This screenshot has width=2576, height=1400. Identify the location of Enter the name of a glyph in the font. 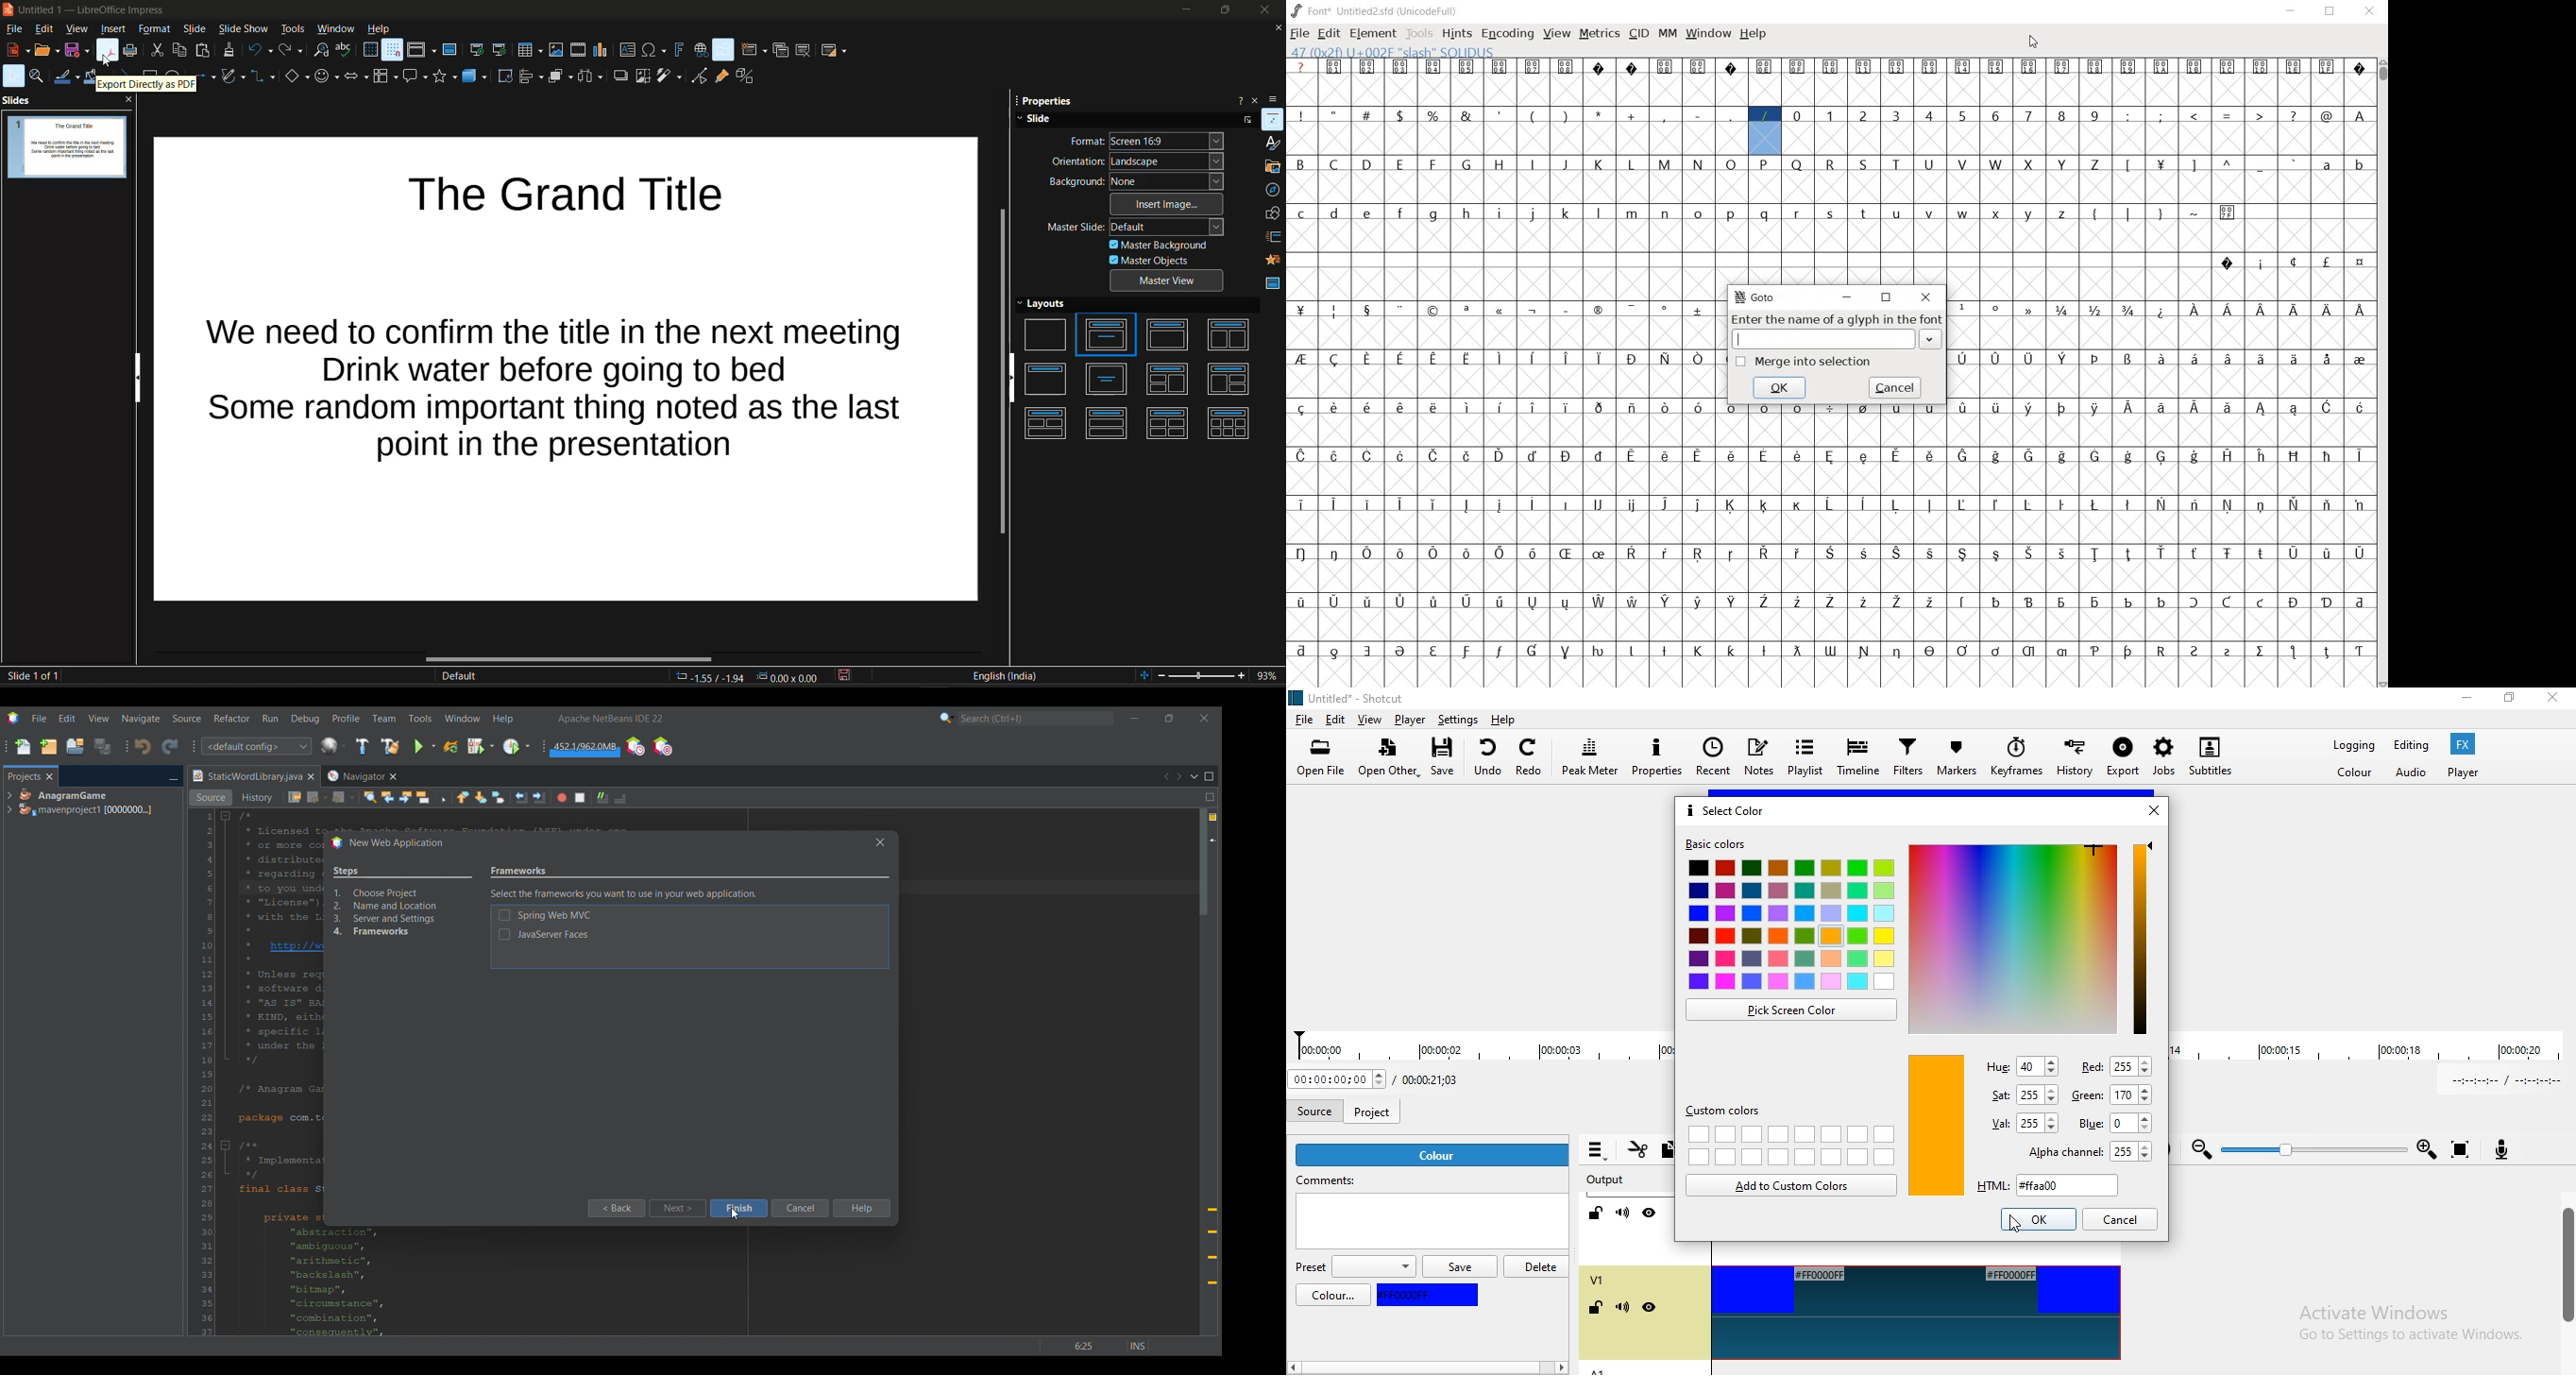
(1837, 319).